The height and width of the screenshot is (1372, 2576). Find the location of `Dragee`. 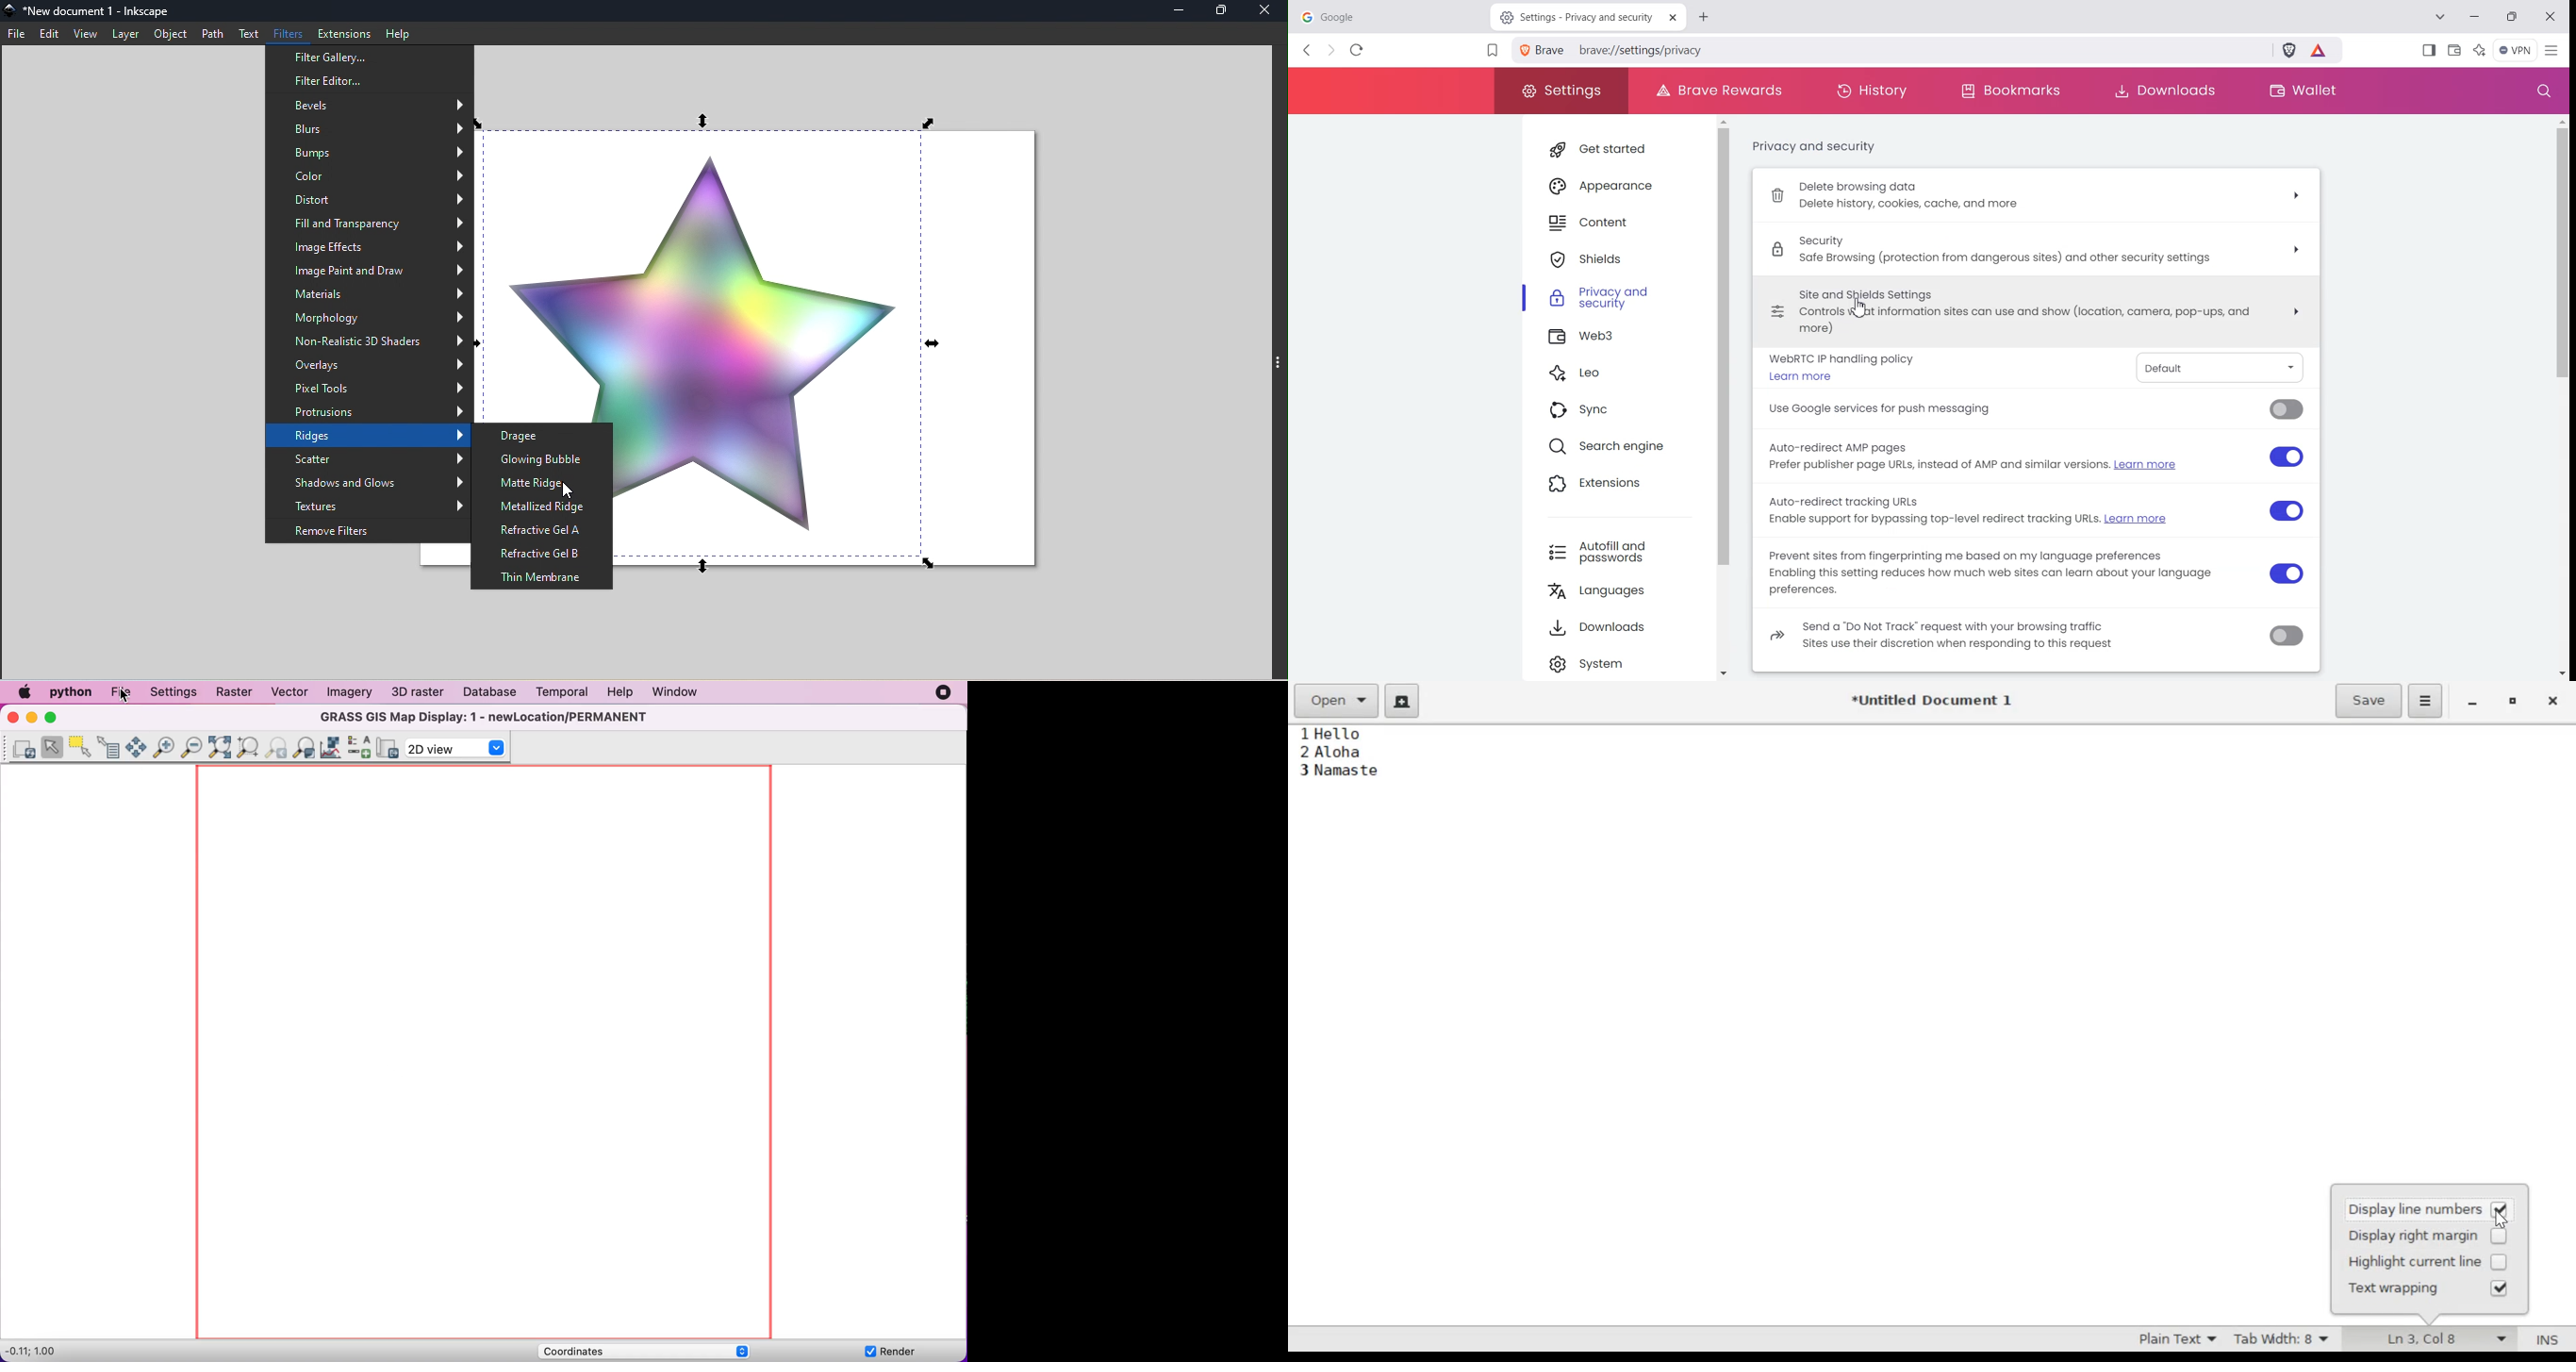

Dragee is located at coordinates (540, 436).